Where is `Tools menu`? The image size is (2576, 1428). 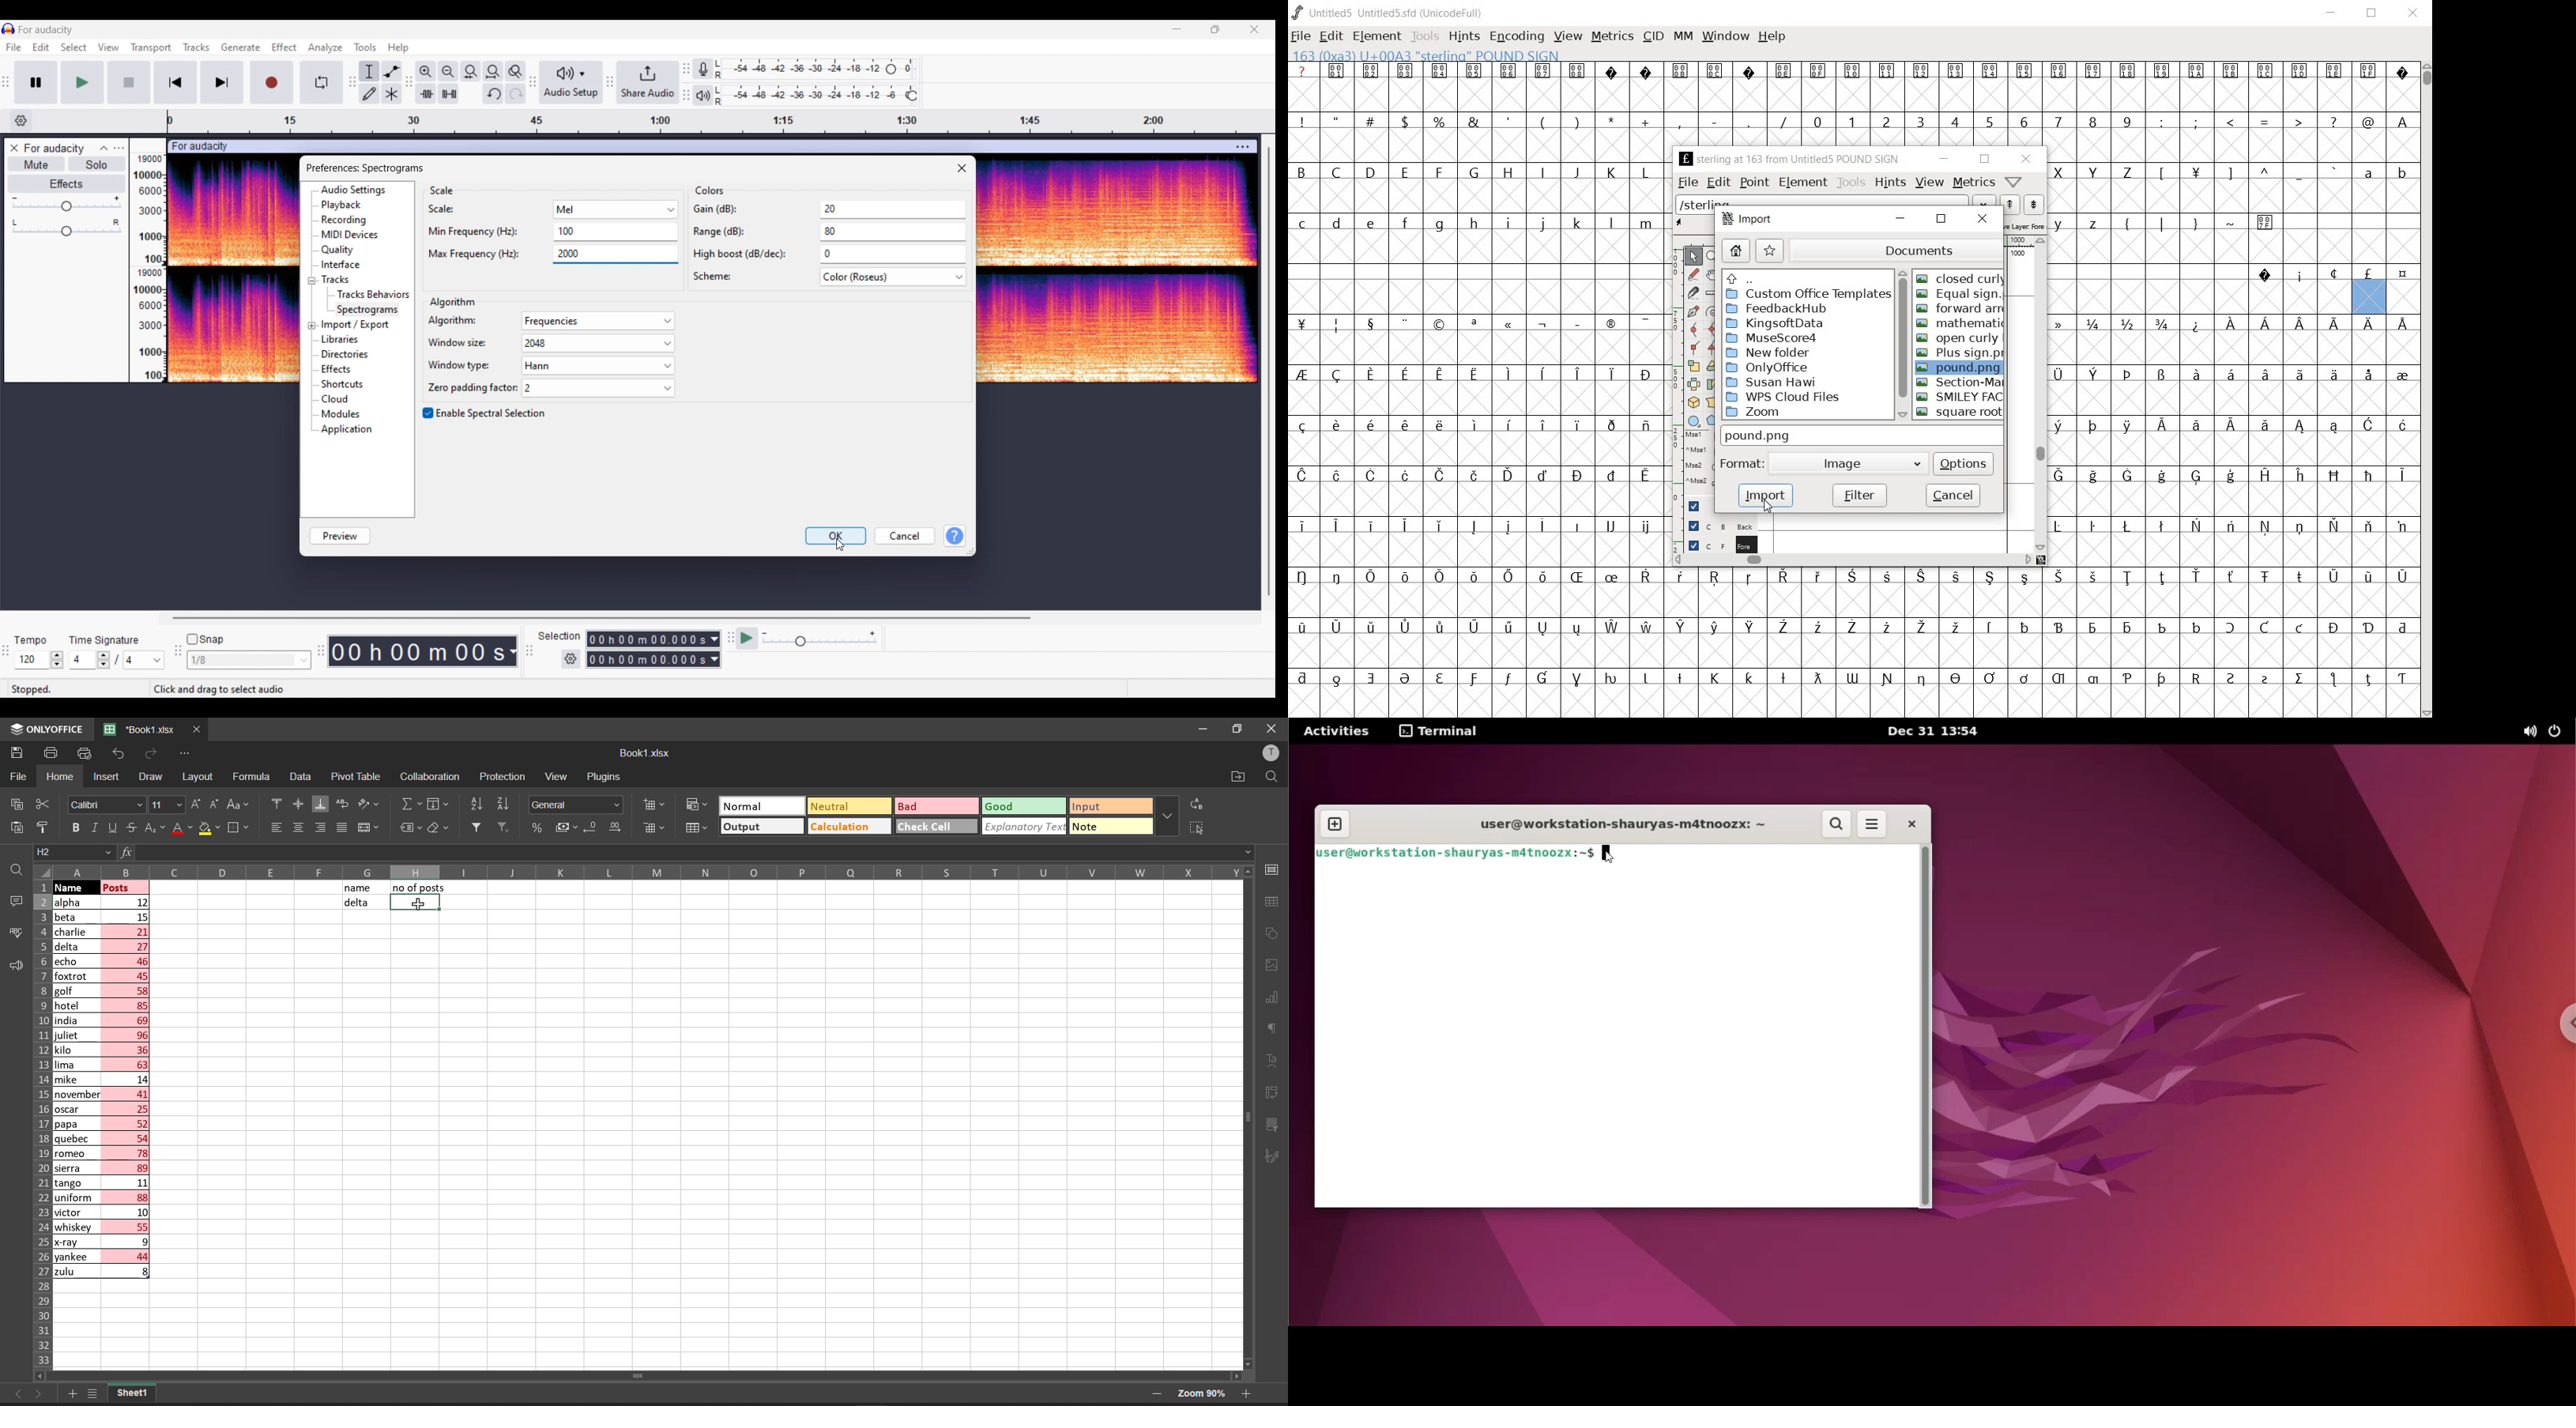 Tools menu is located at coordinates (365, 47).